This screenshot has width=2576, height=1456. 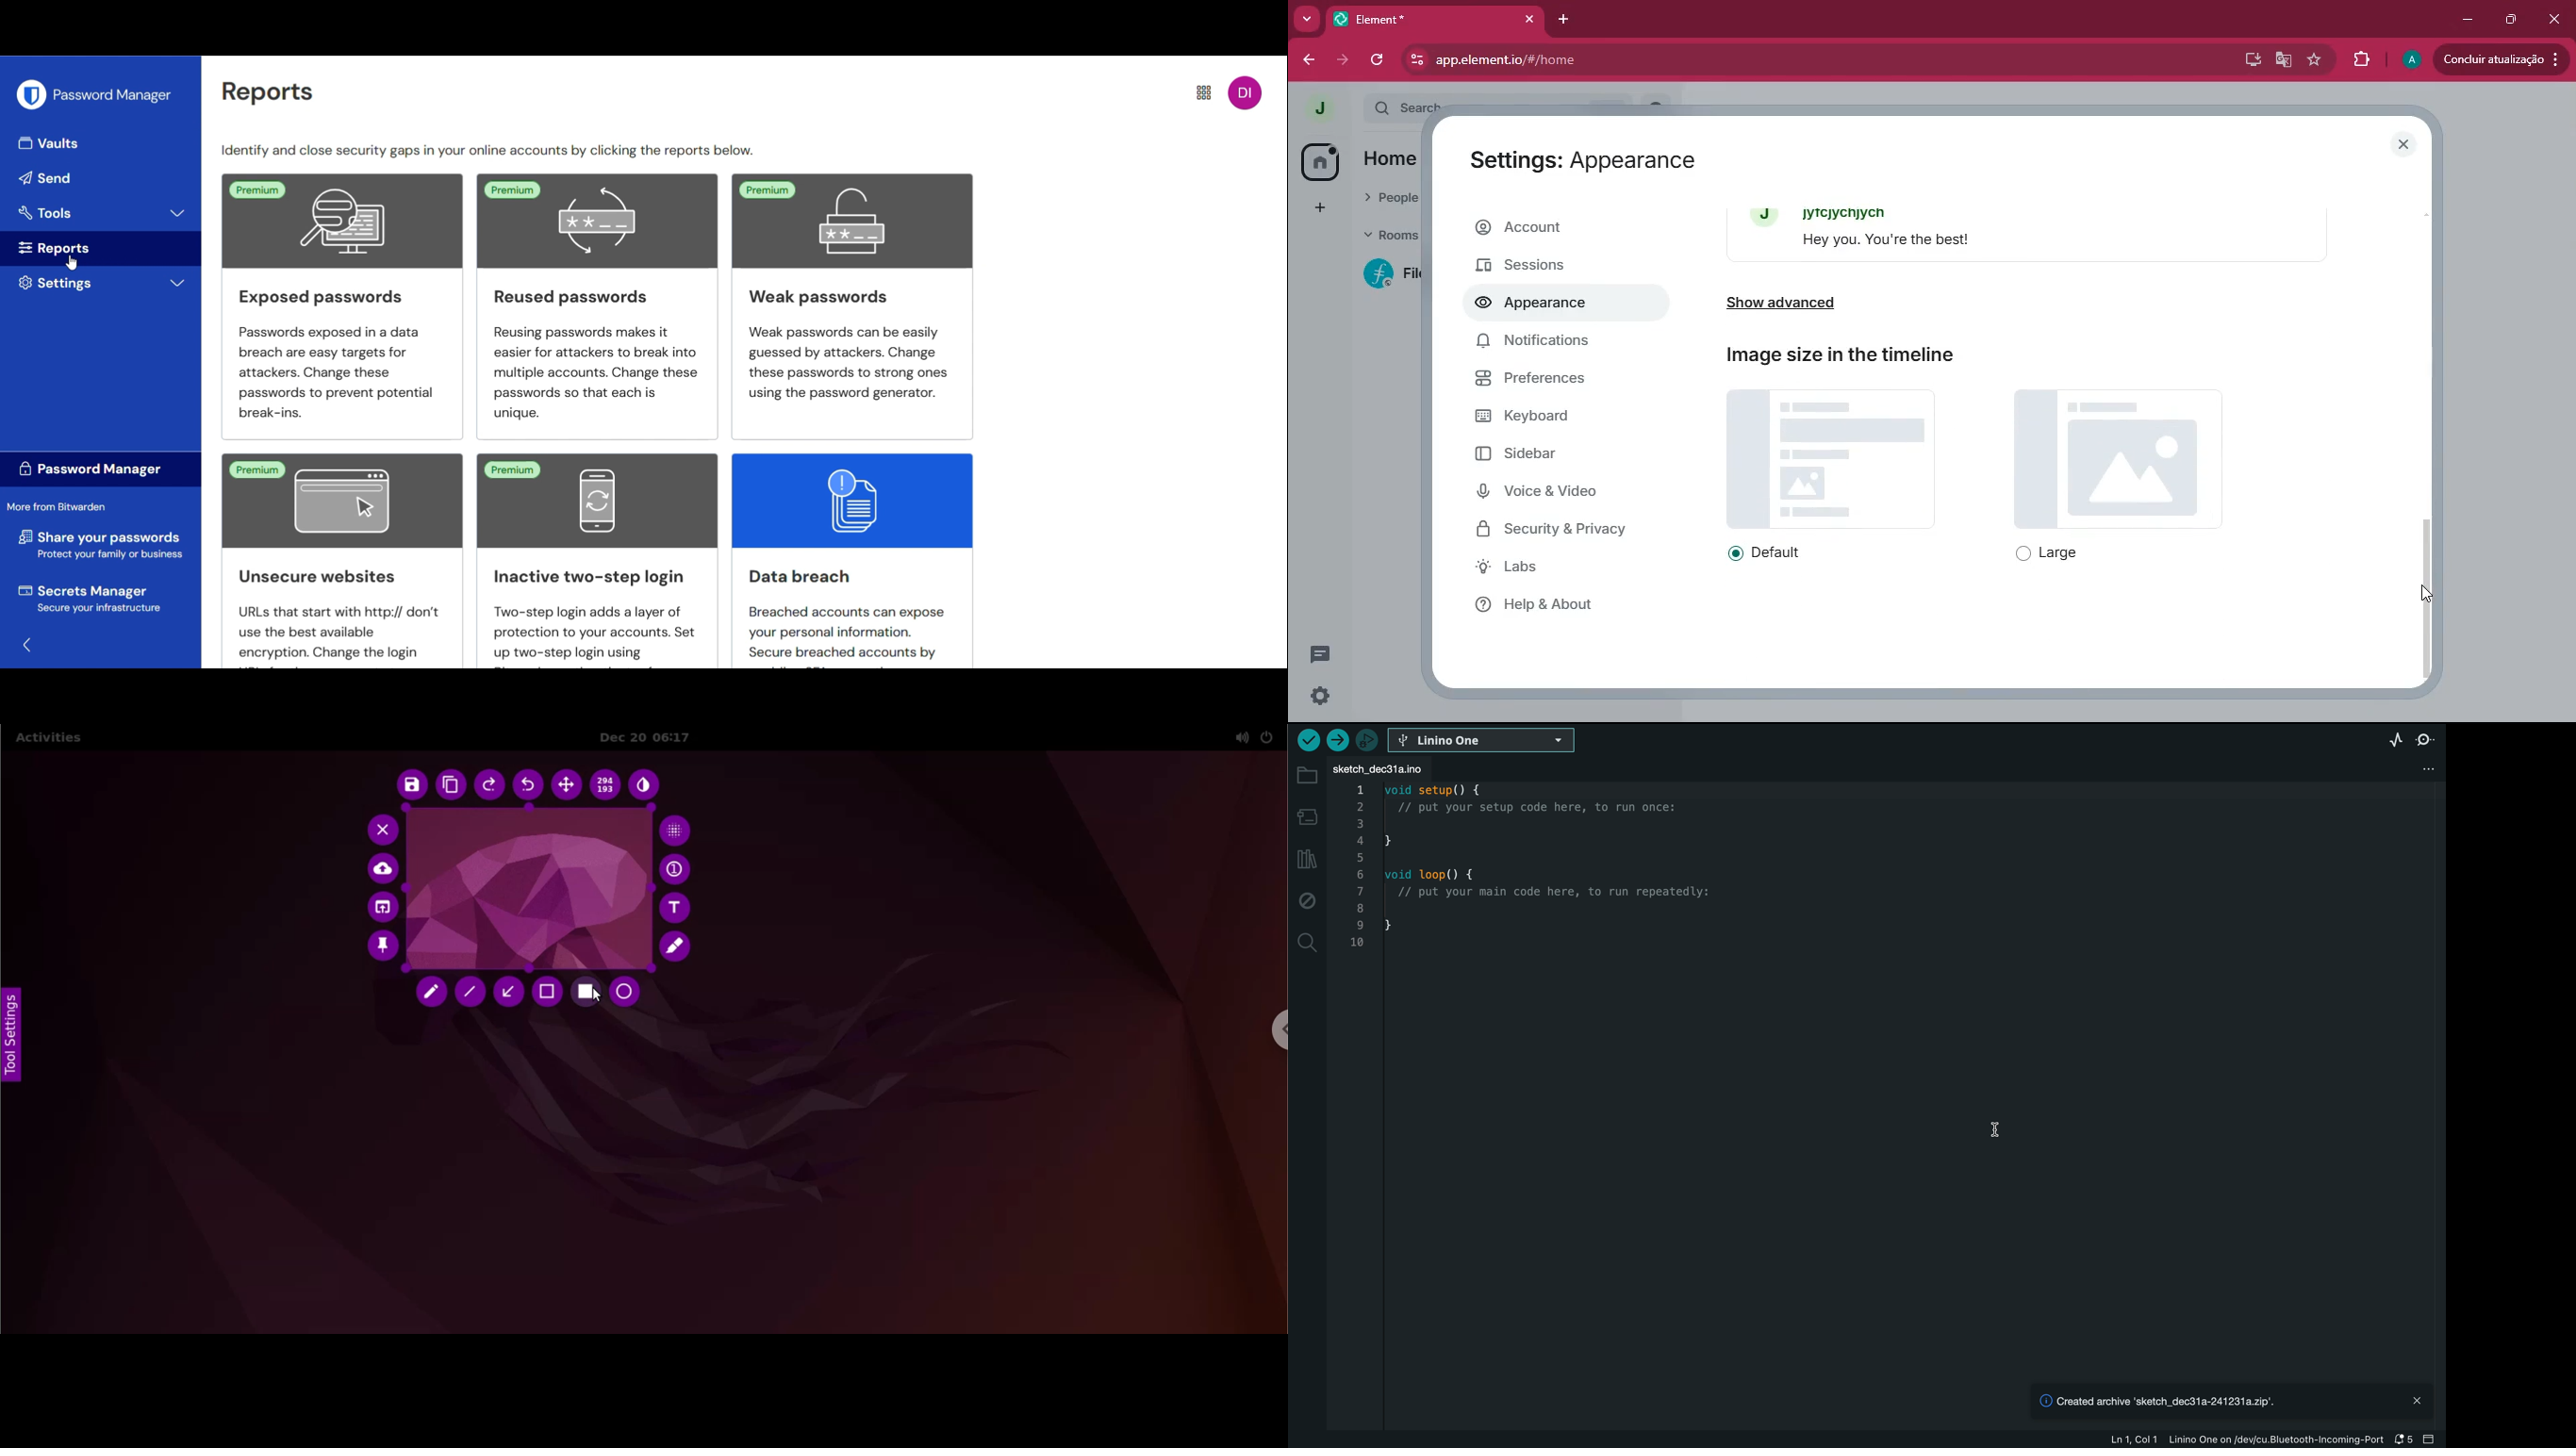 What do you see at coordinates (1313, 652) in the screenshot?
I see `conversations` at bounding box center [1313, 652].